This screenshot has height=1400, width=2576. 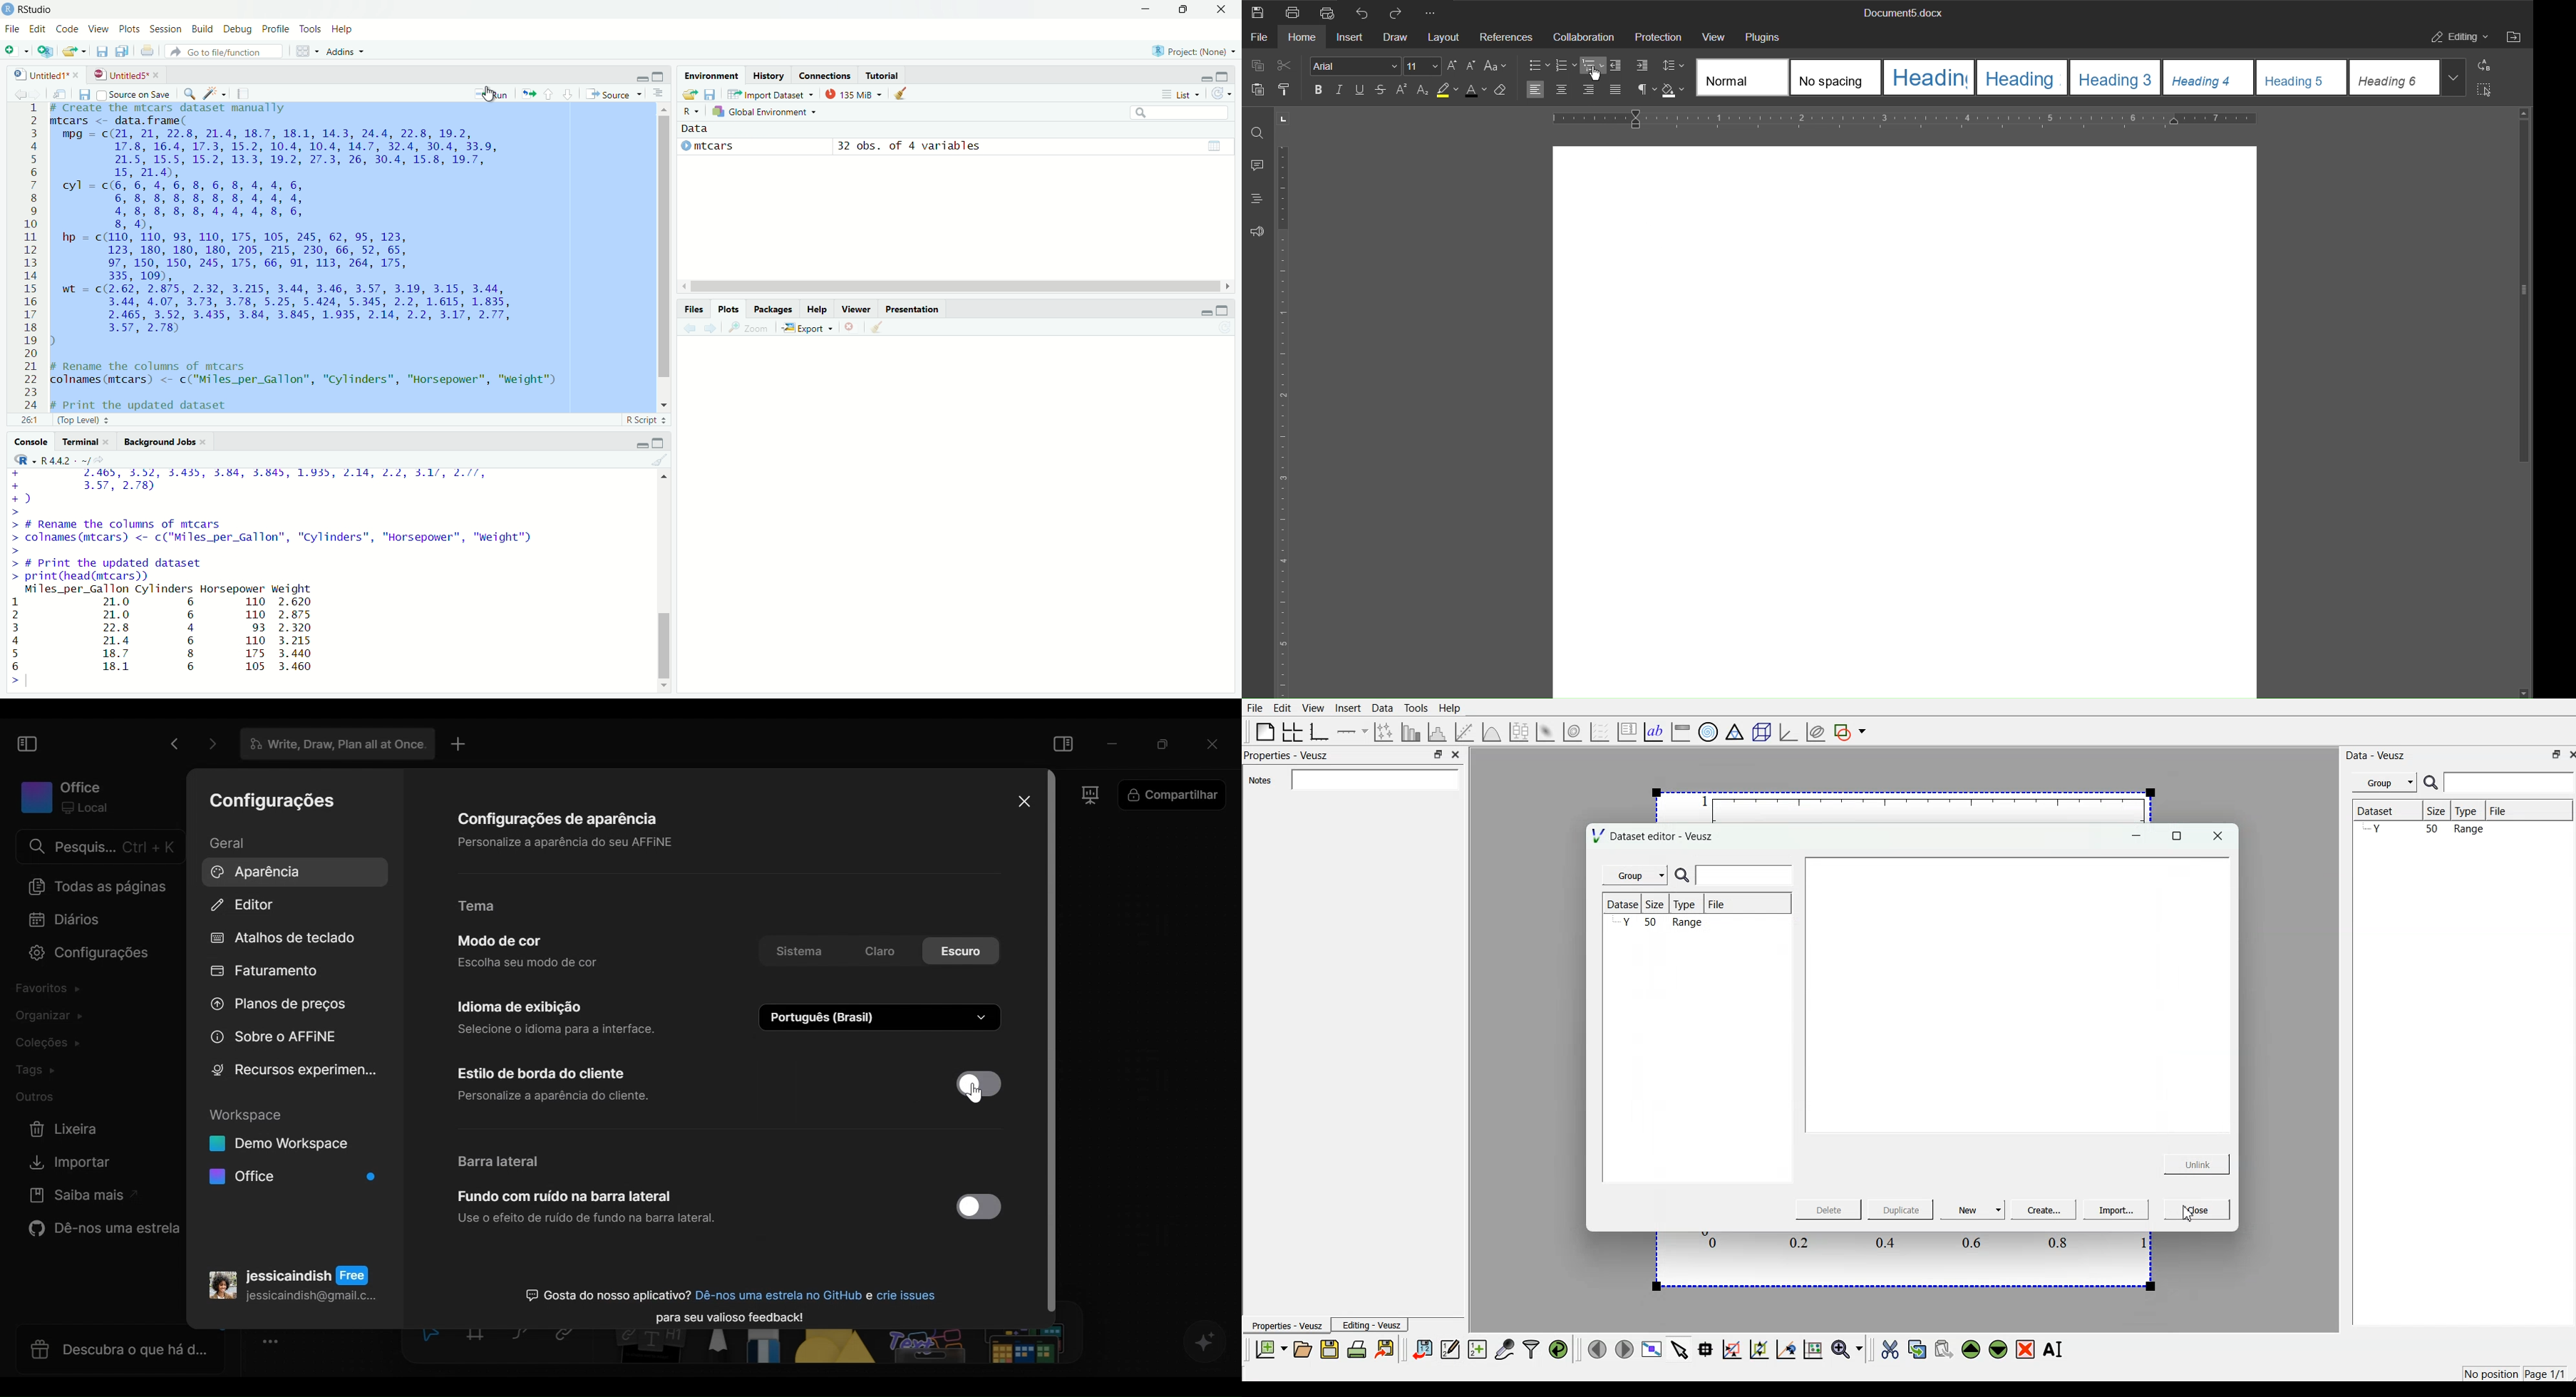 I want to click on grid, so click(x=308, y=51).